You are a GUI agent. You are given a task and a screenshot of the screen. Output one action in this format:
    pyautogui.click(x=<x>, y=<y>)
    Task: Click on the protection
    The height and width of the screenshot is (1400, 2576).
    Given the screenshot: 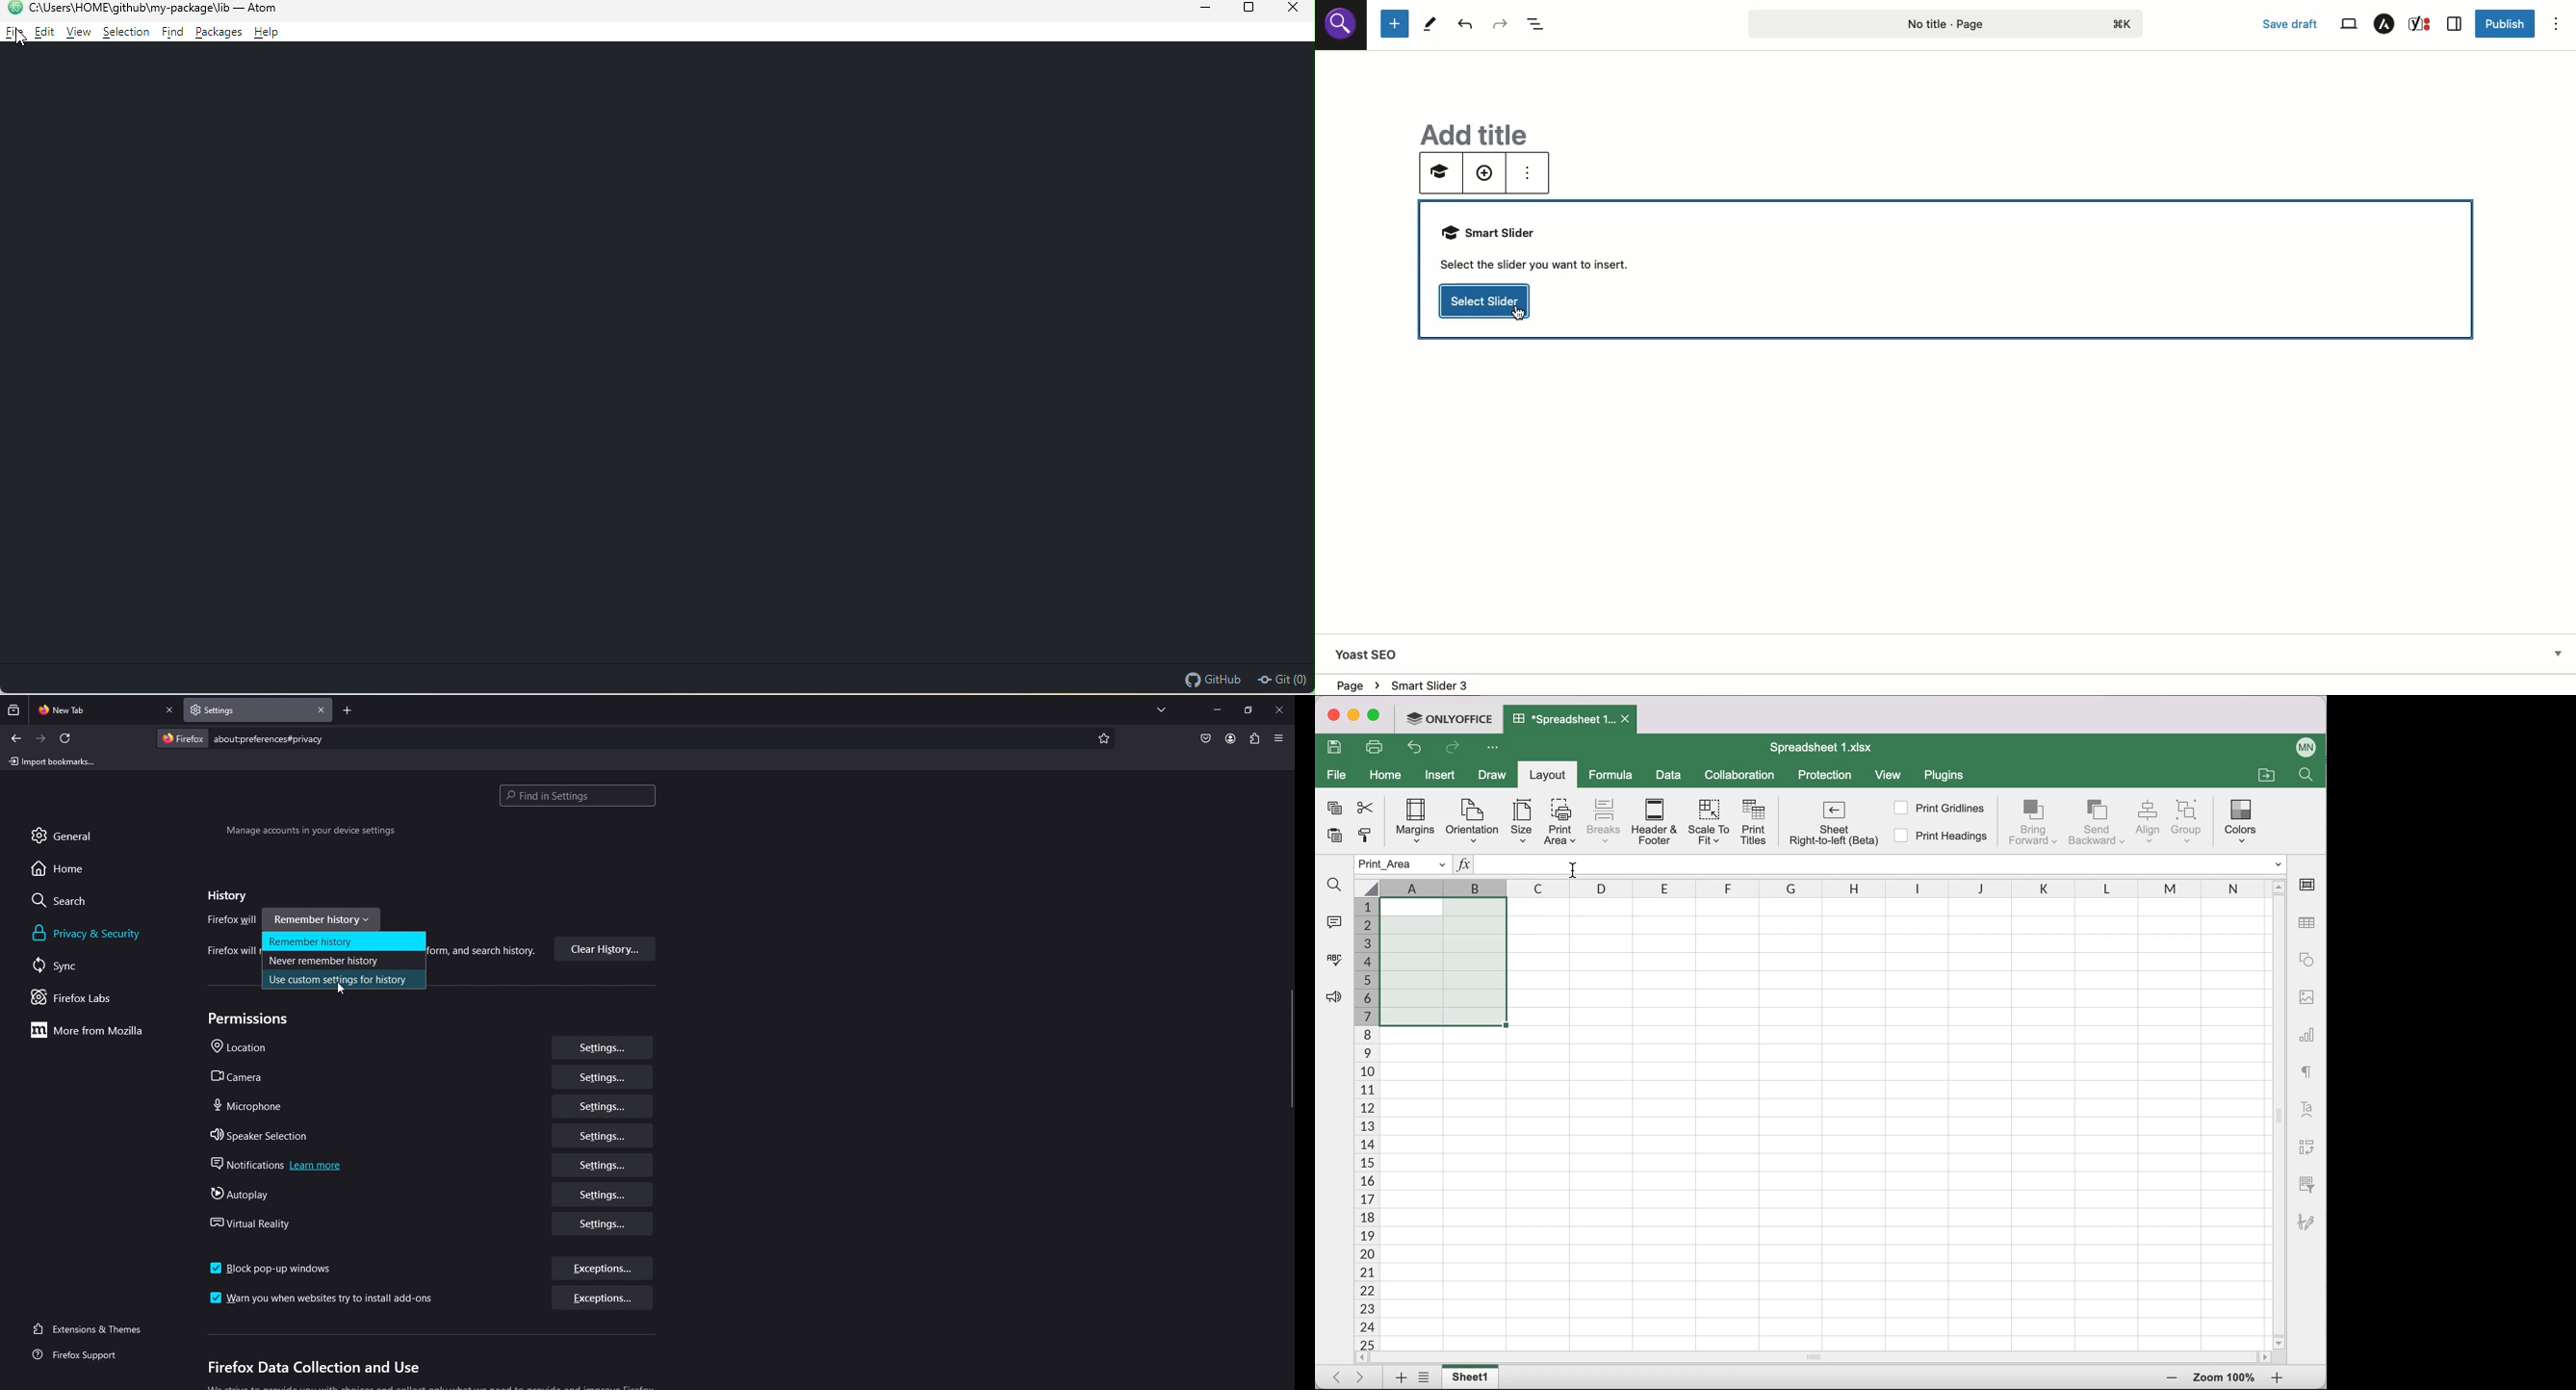 What is the action you would take?
    pyautogui.click(x=1825, y=776)
    